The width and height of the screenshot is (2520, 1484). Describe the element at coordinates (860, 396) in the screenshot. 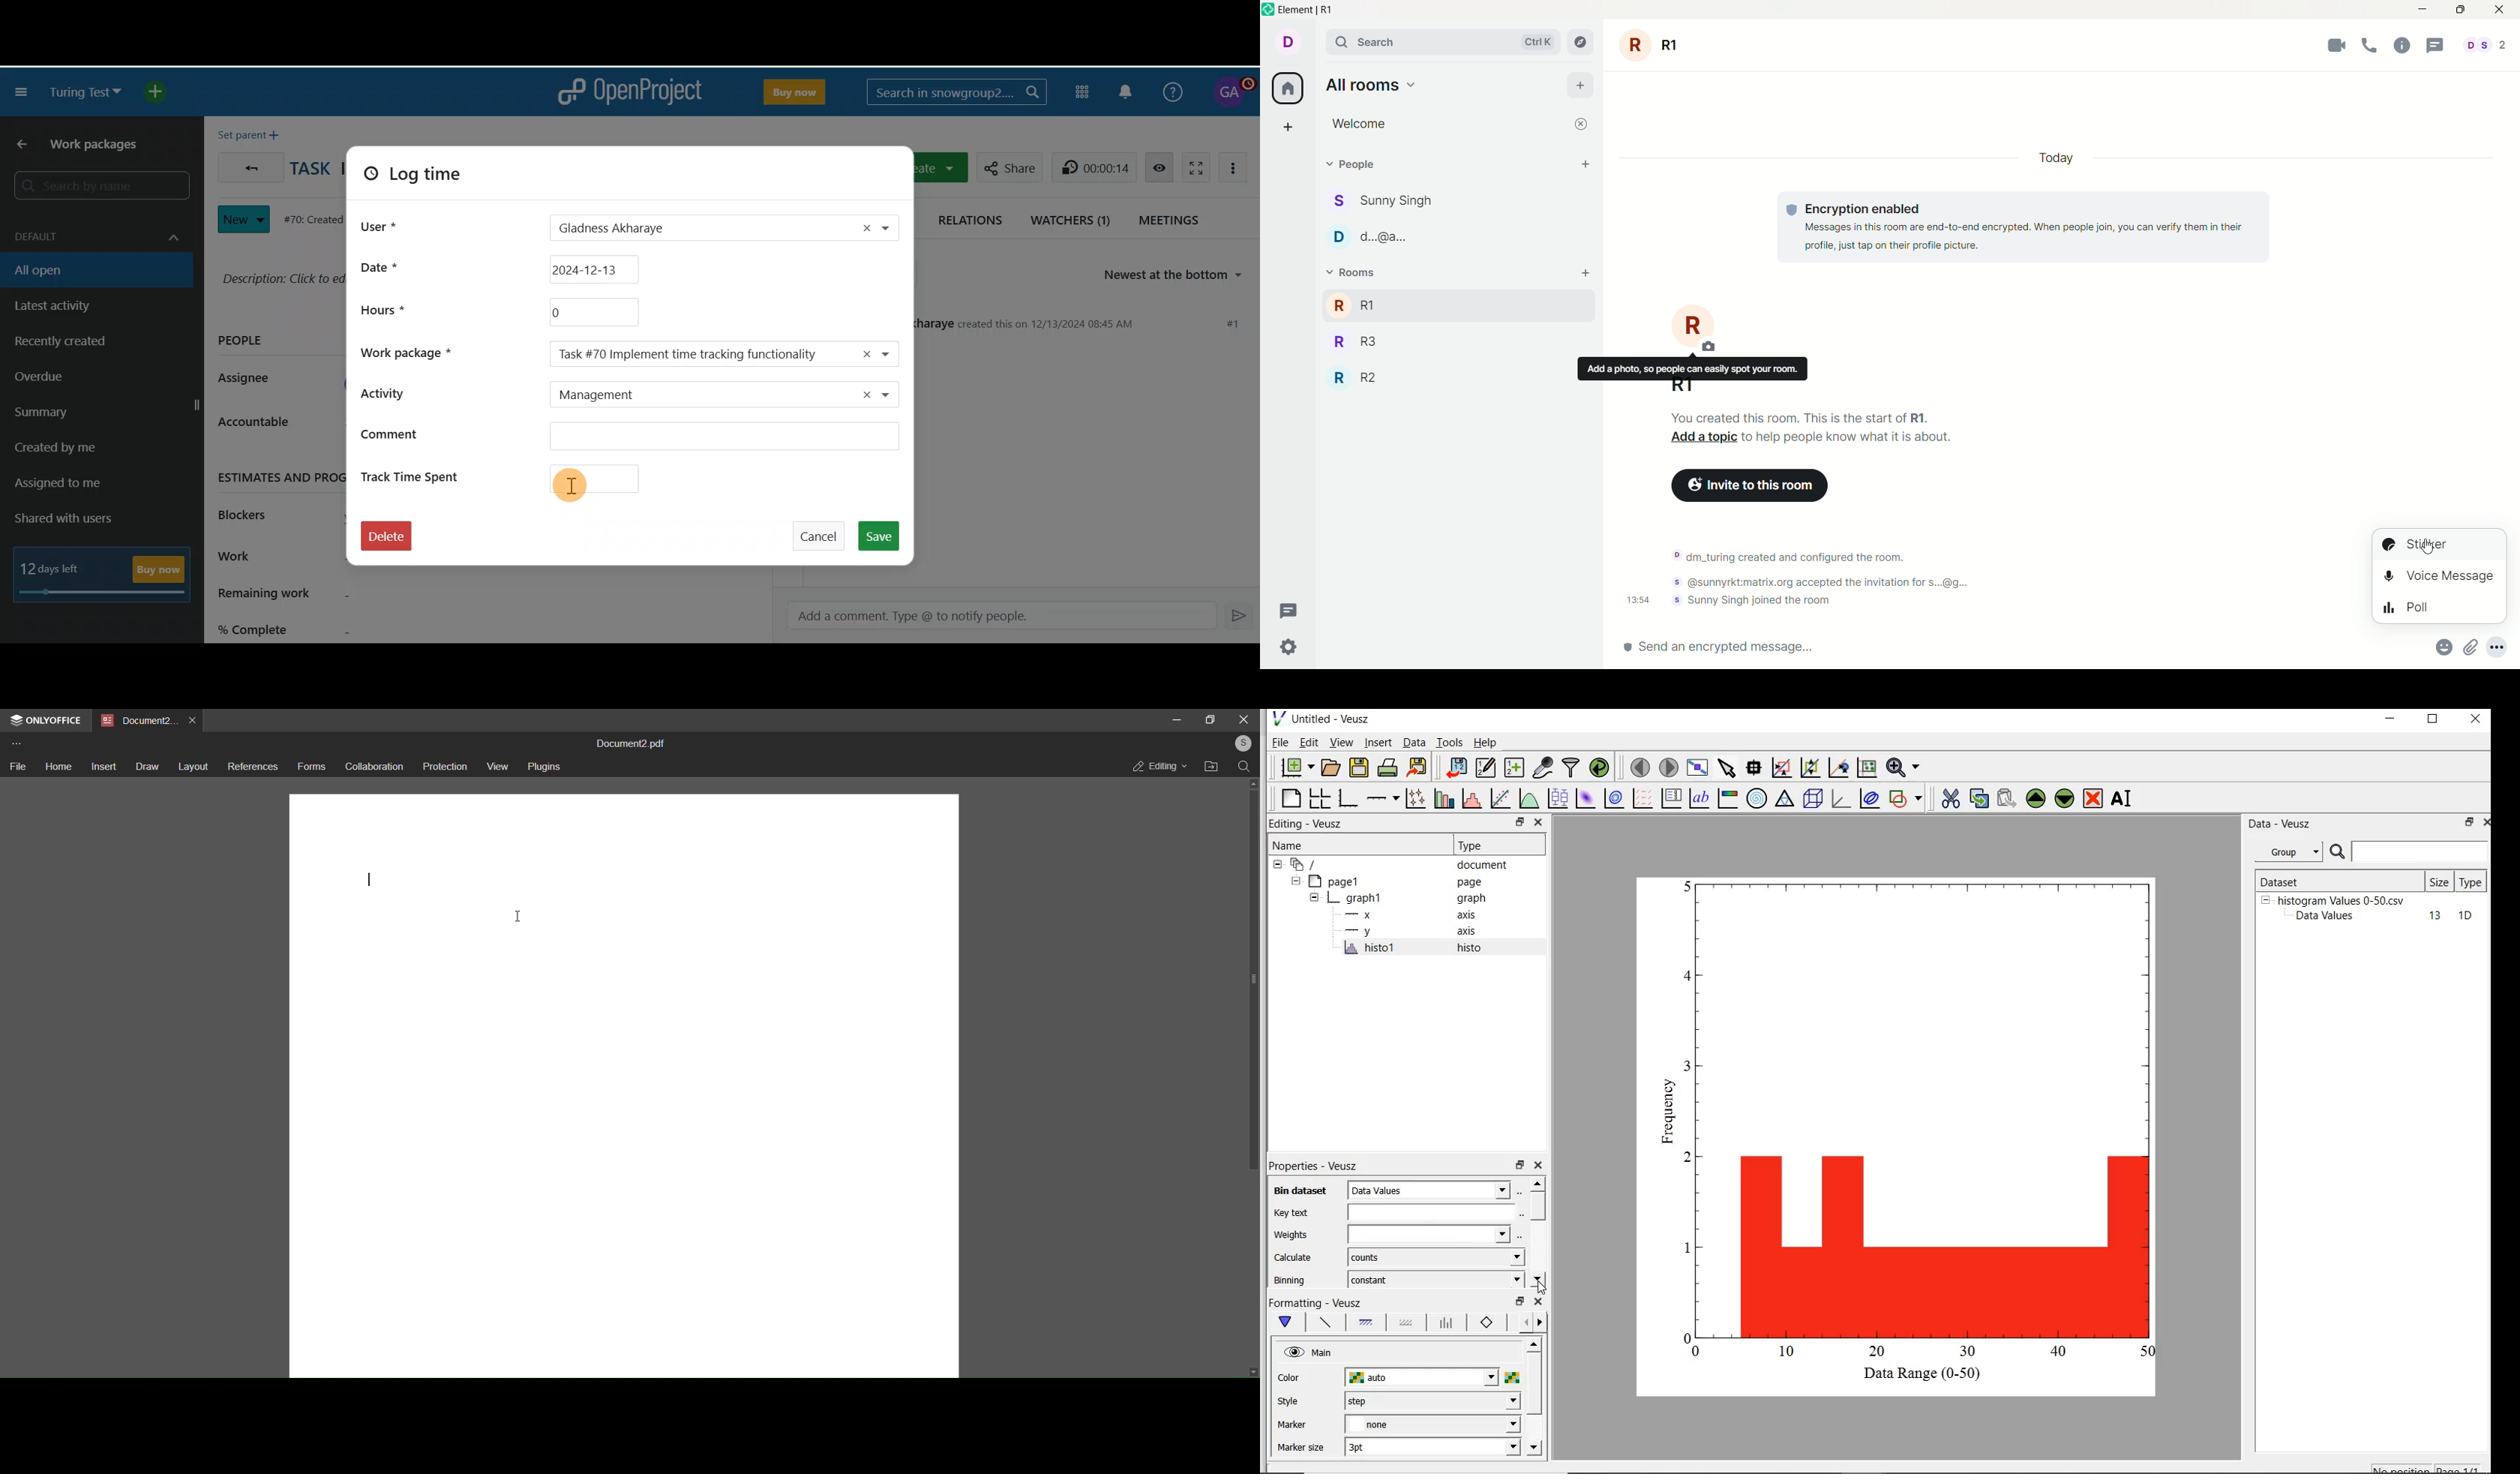

I see `Remove` at that location.